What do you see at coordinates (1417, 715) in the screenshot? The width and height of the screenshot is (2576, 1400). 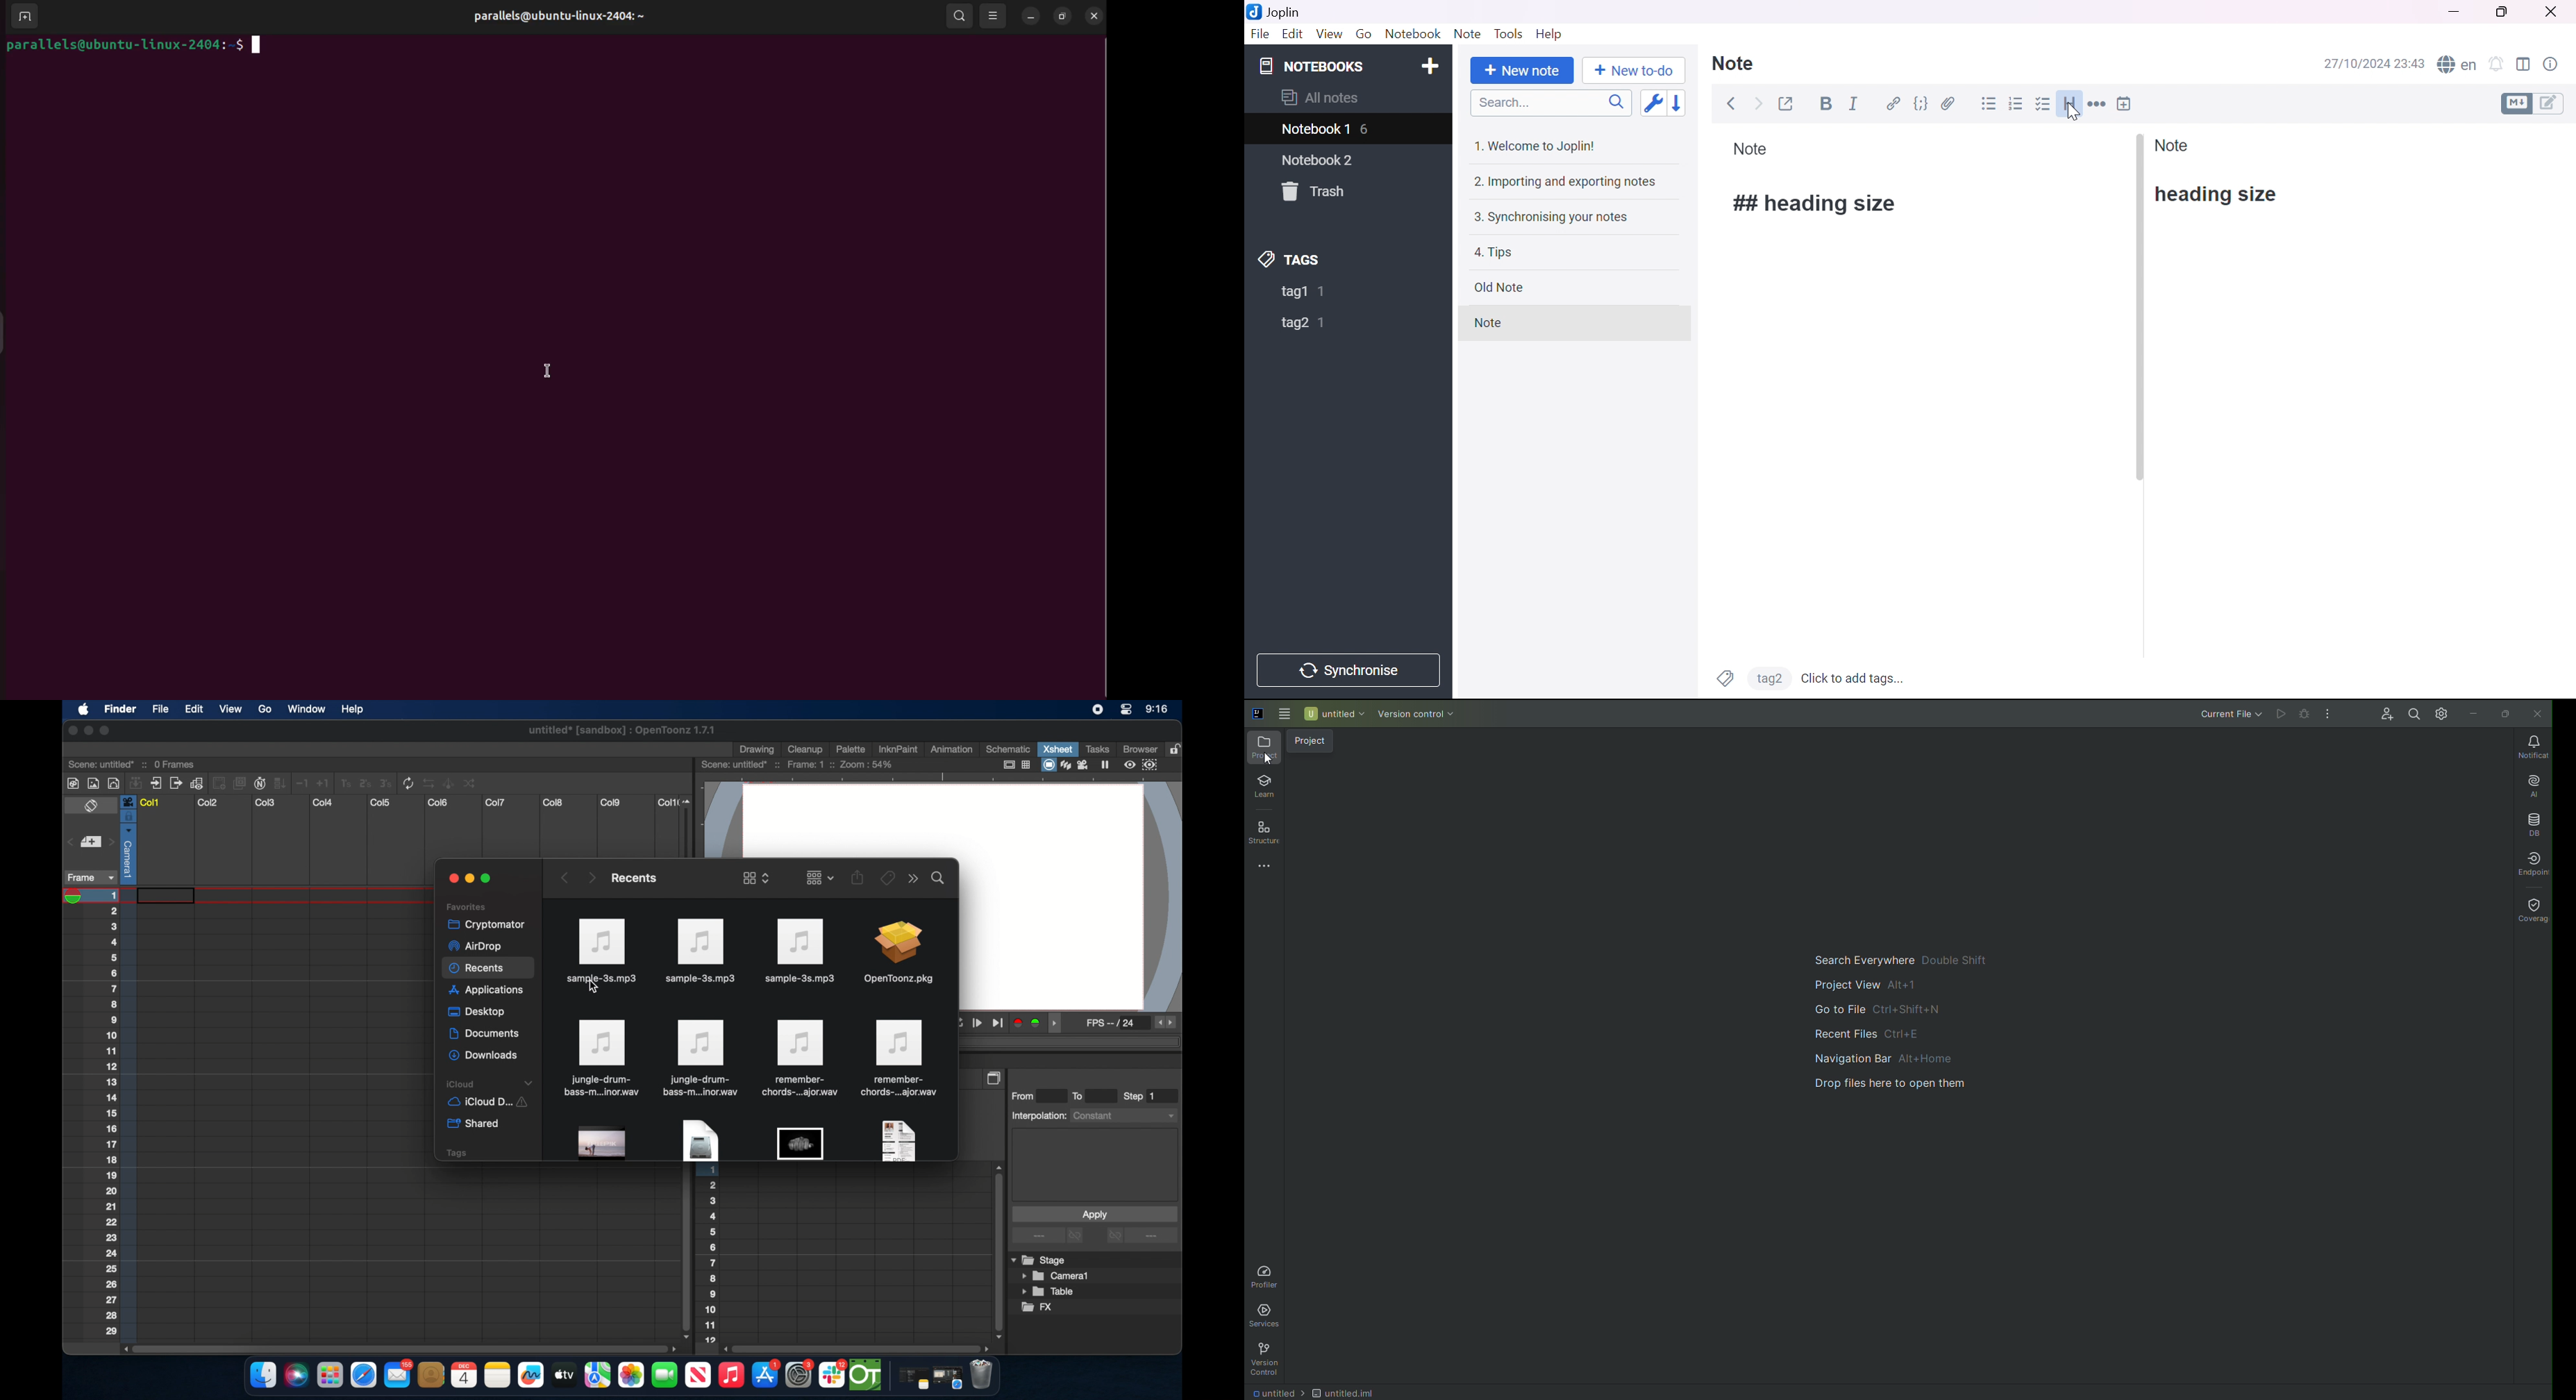 I see `Version Control` at bounding box center [1417, 715].